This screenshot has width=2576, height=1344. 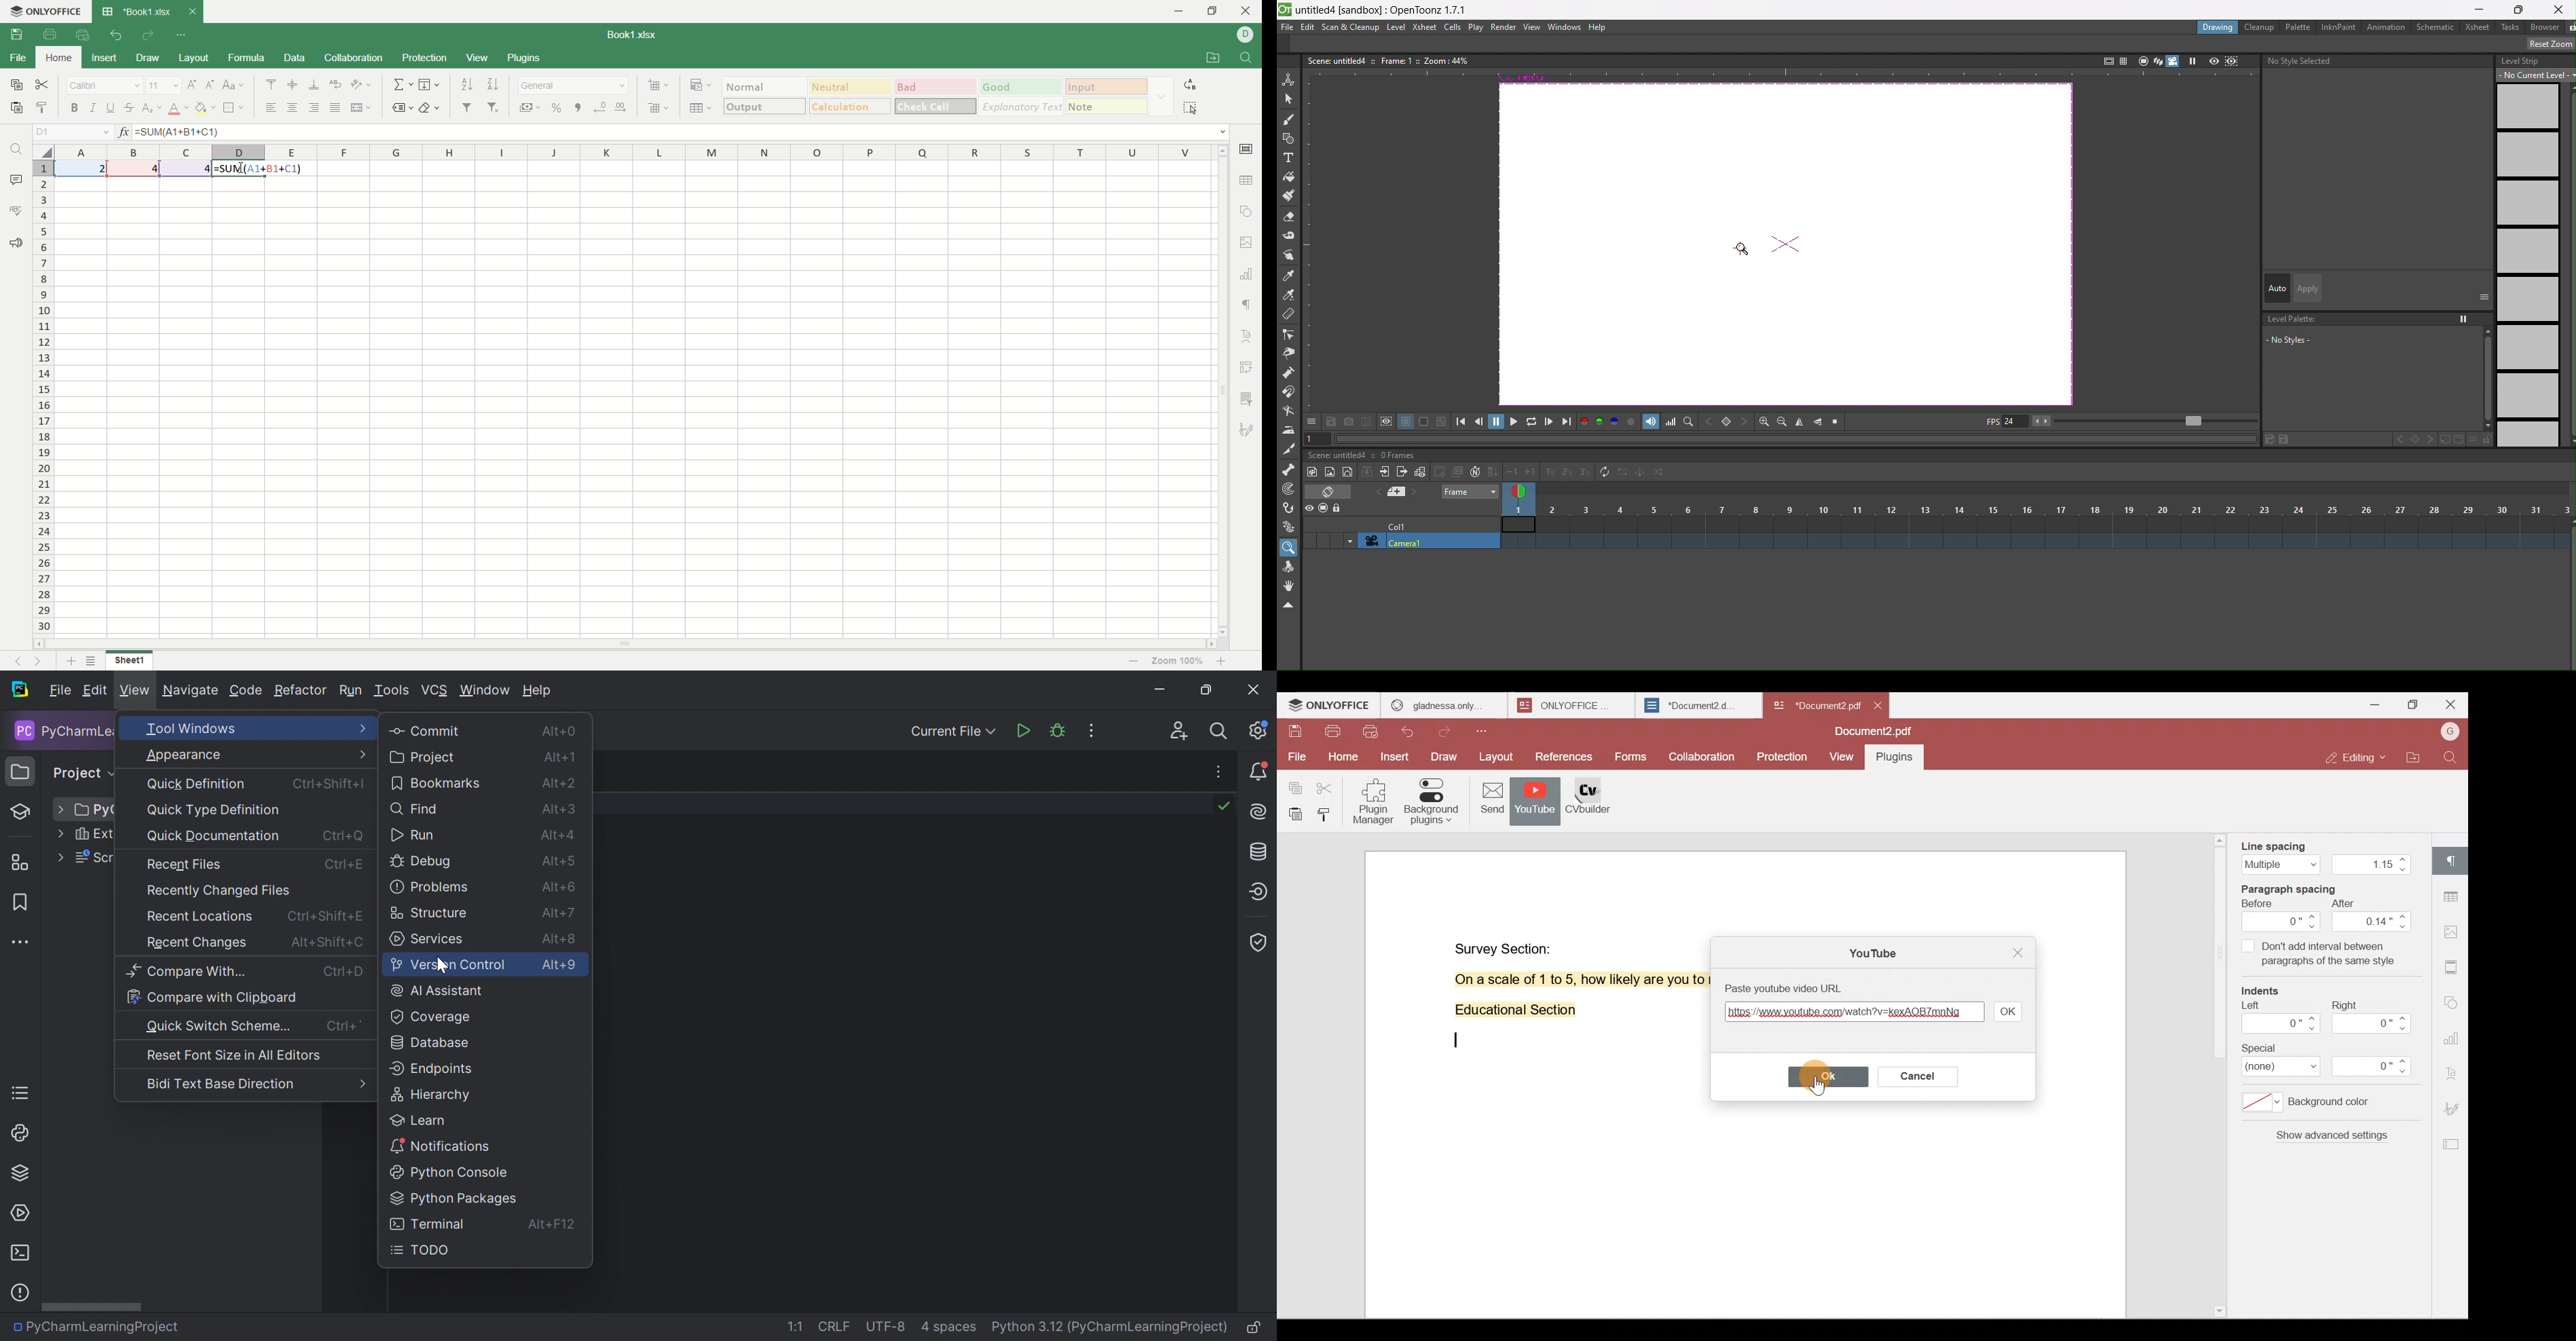 I want to click on control point editor tool, so click(x=1290, y=335).